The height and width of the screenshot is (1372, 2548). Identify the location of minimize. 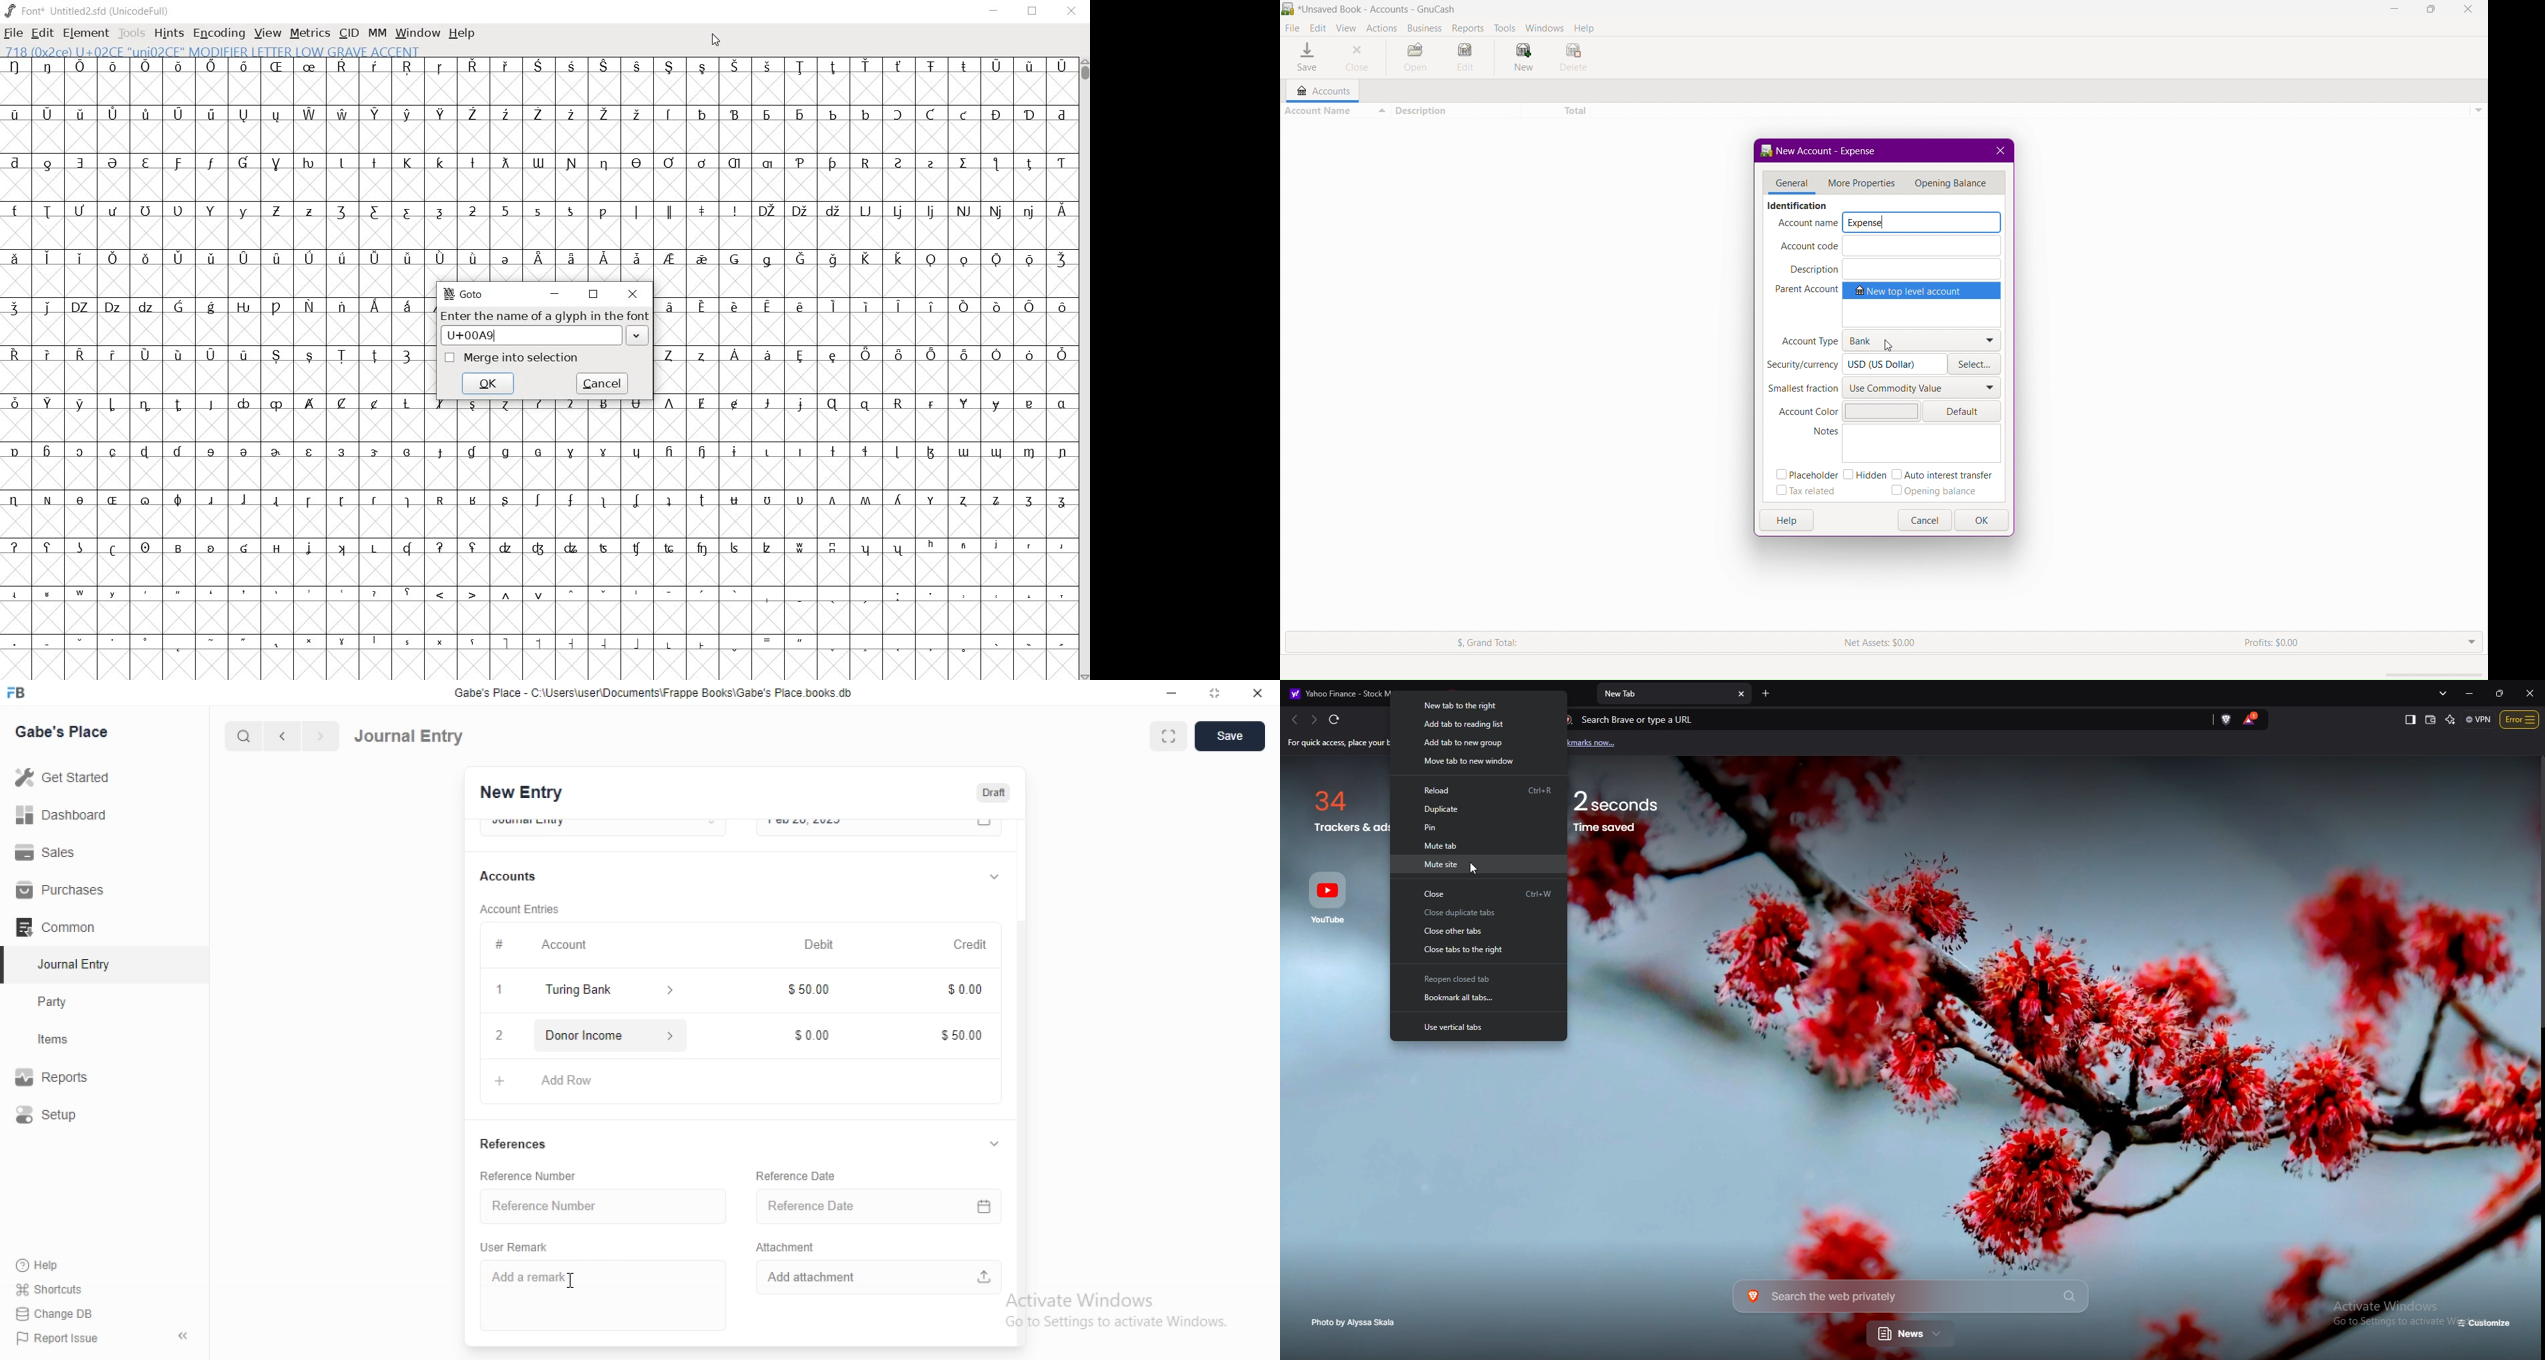
(556, 295).